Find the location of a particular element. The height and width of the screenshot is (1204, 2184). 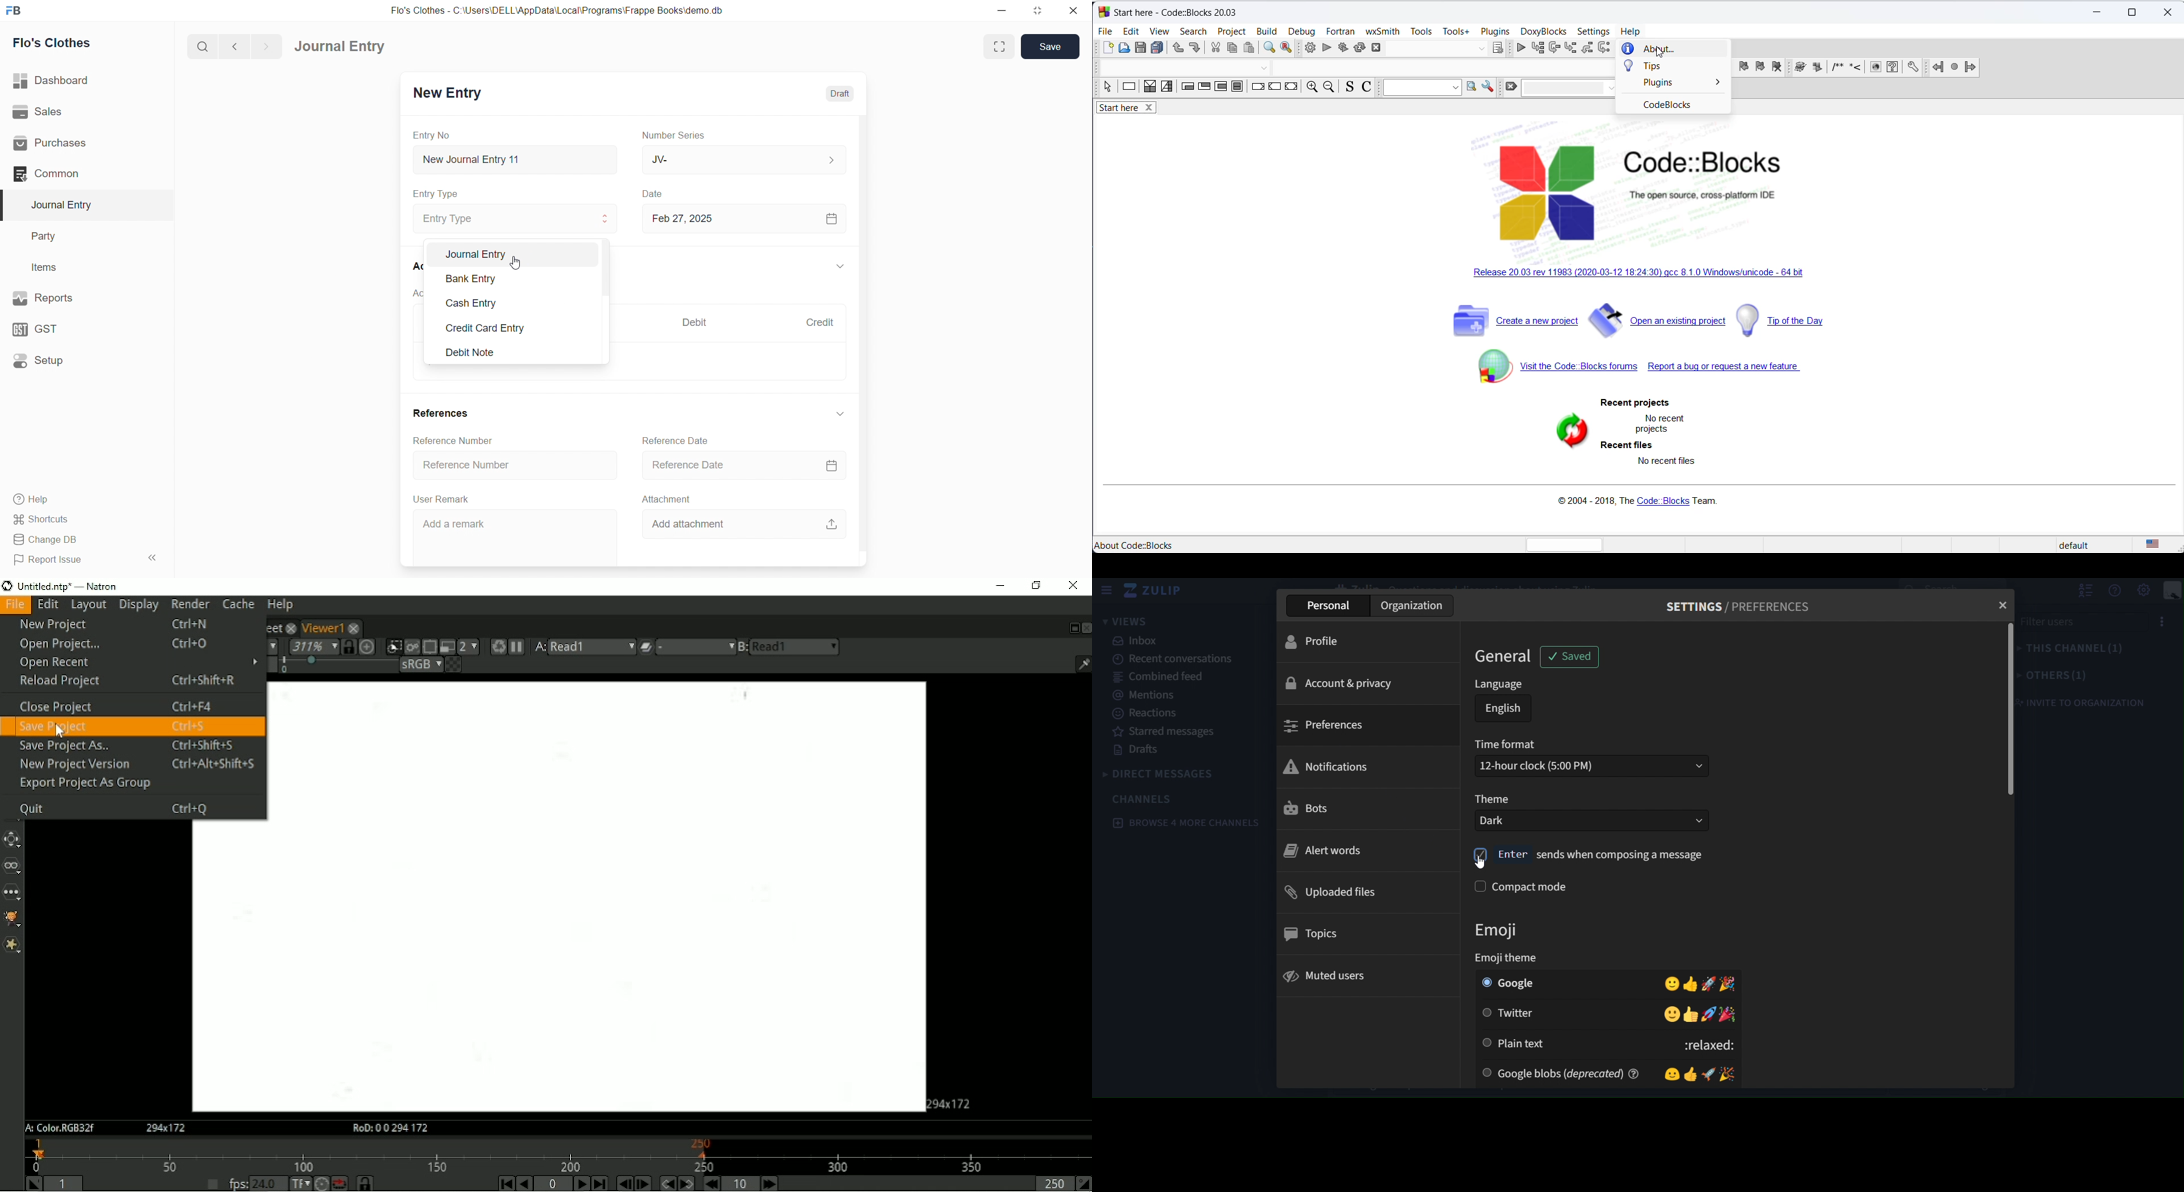

counting loop is located at coordinates (1221, 89).